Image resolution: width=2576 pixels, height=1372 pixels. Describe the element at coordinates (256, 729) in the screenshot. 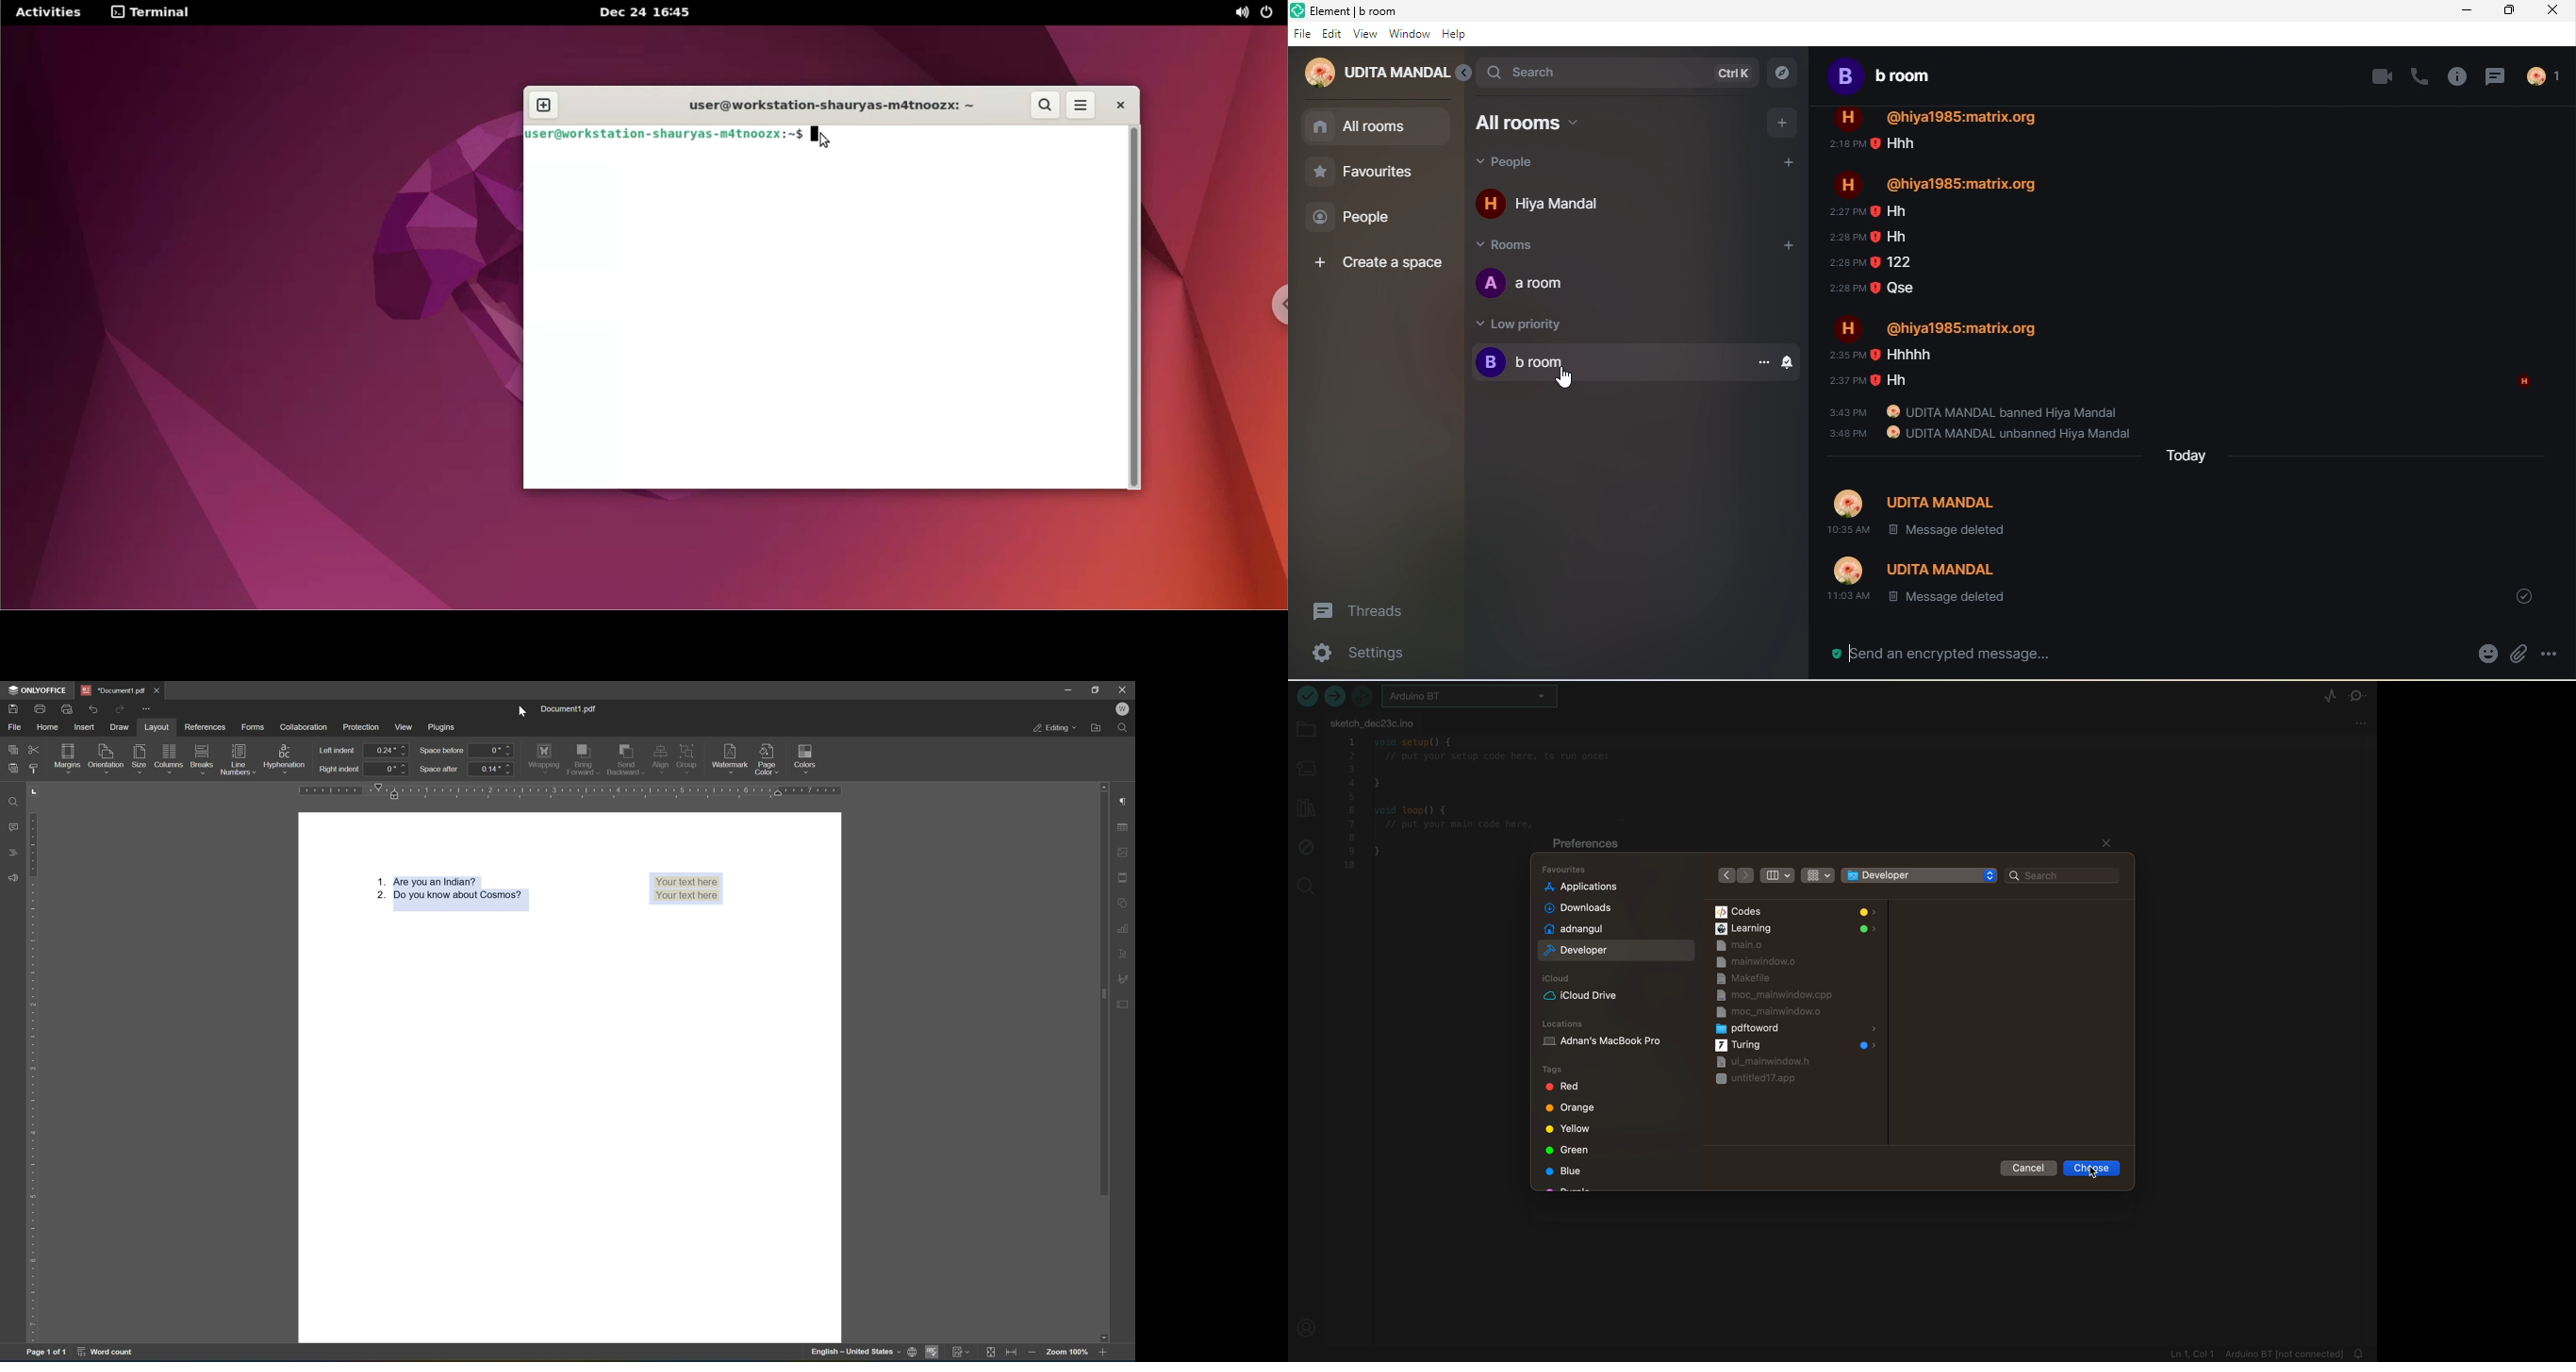

I see `forms` at that location.